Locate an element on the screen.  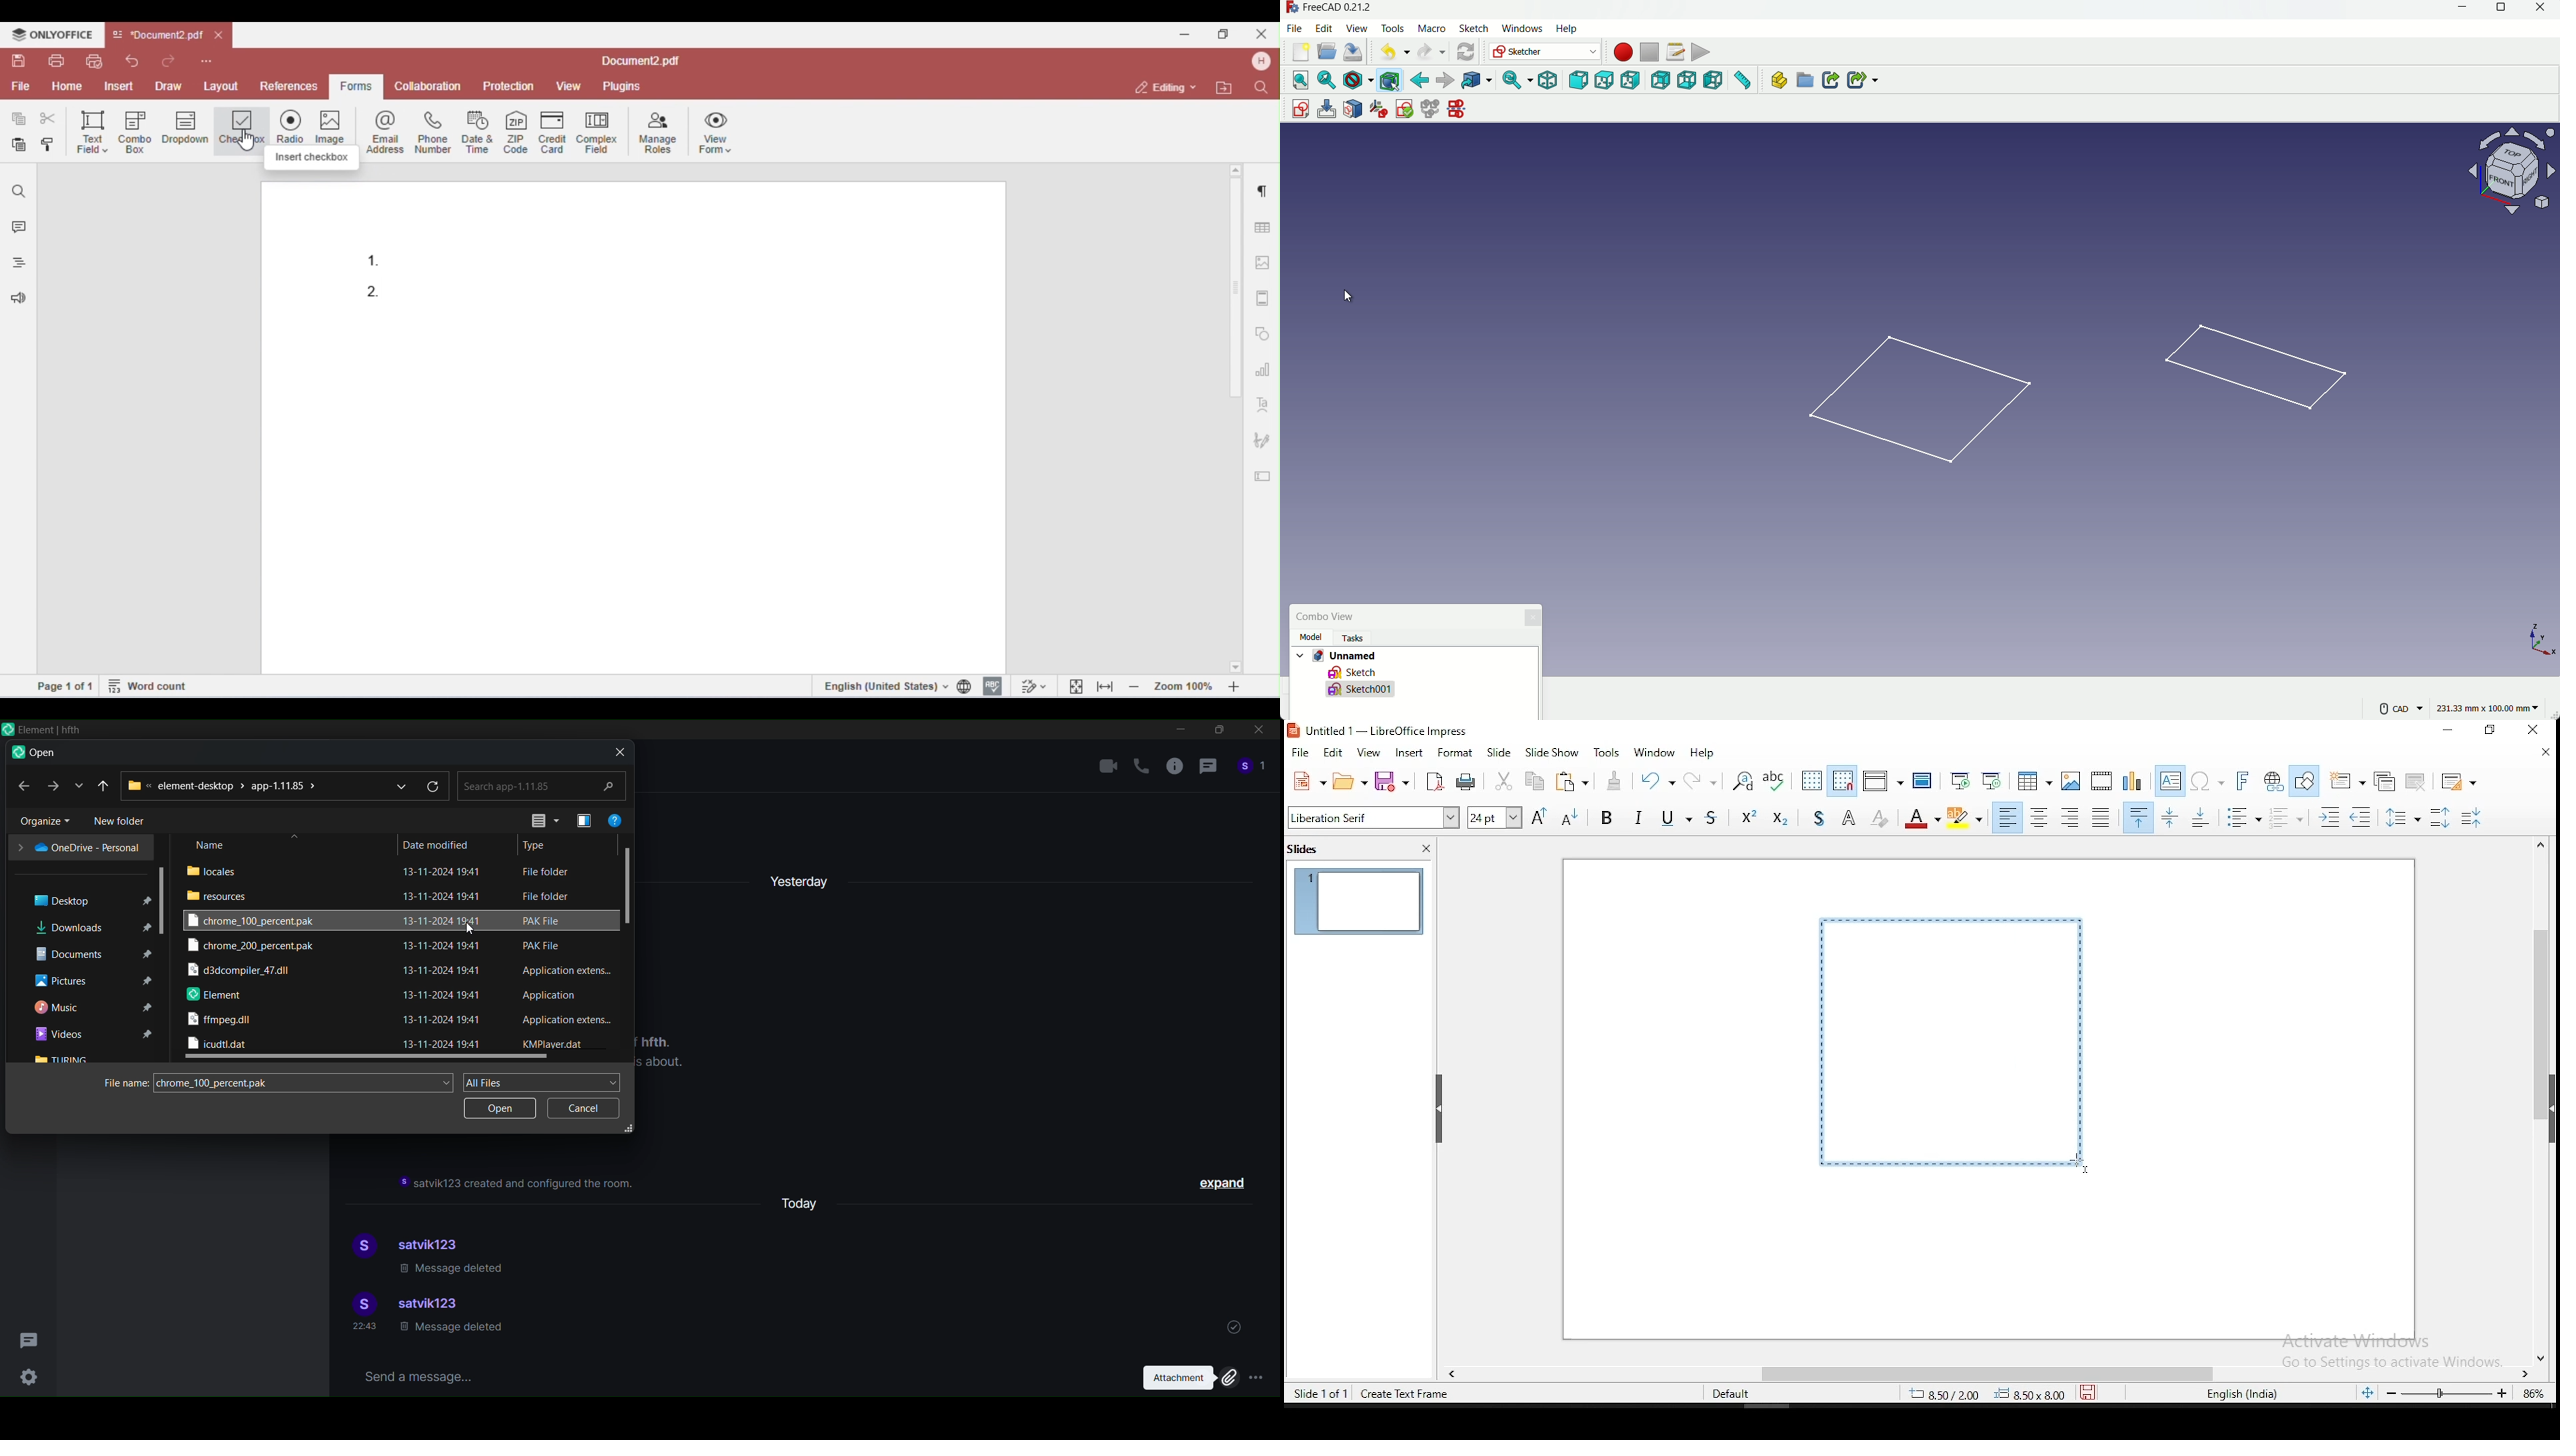
tools menu is located at coordinates (1393, 29).